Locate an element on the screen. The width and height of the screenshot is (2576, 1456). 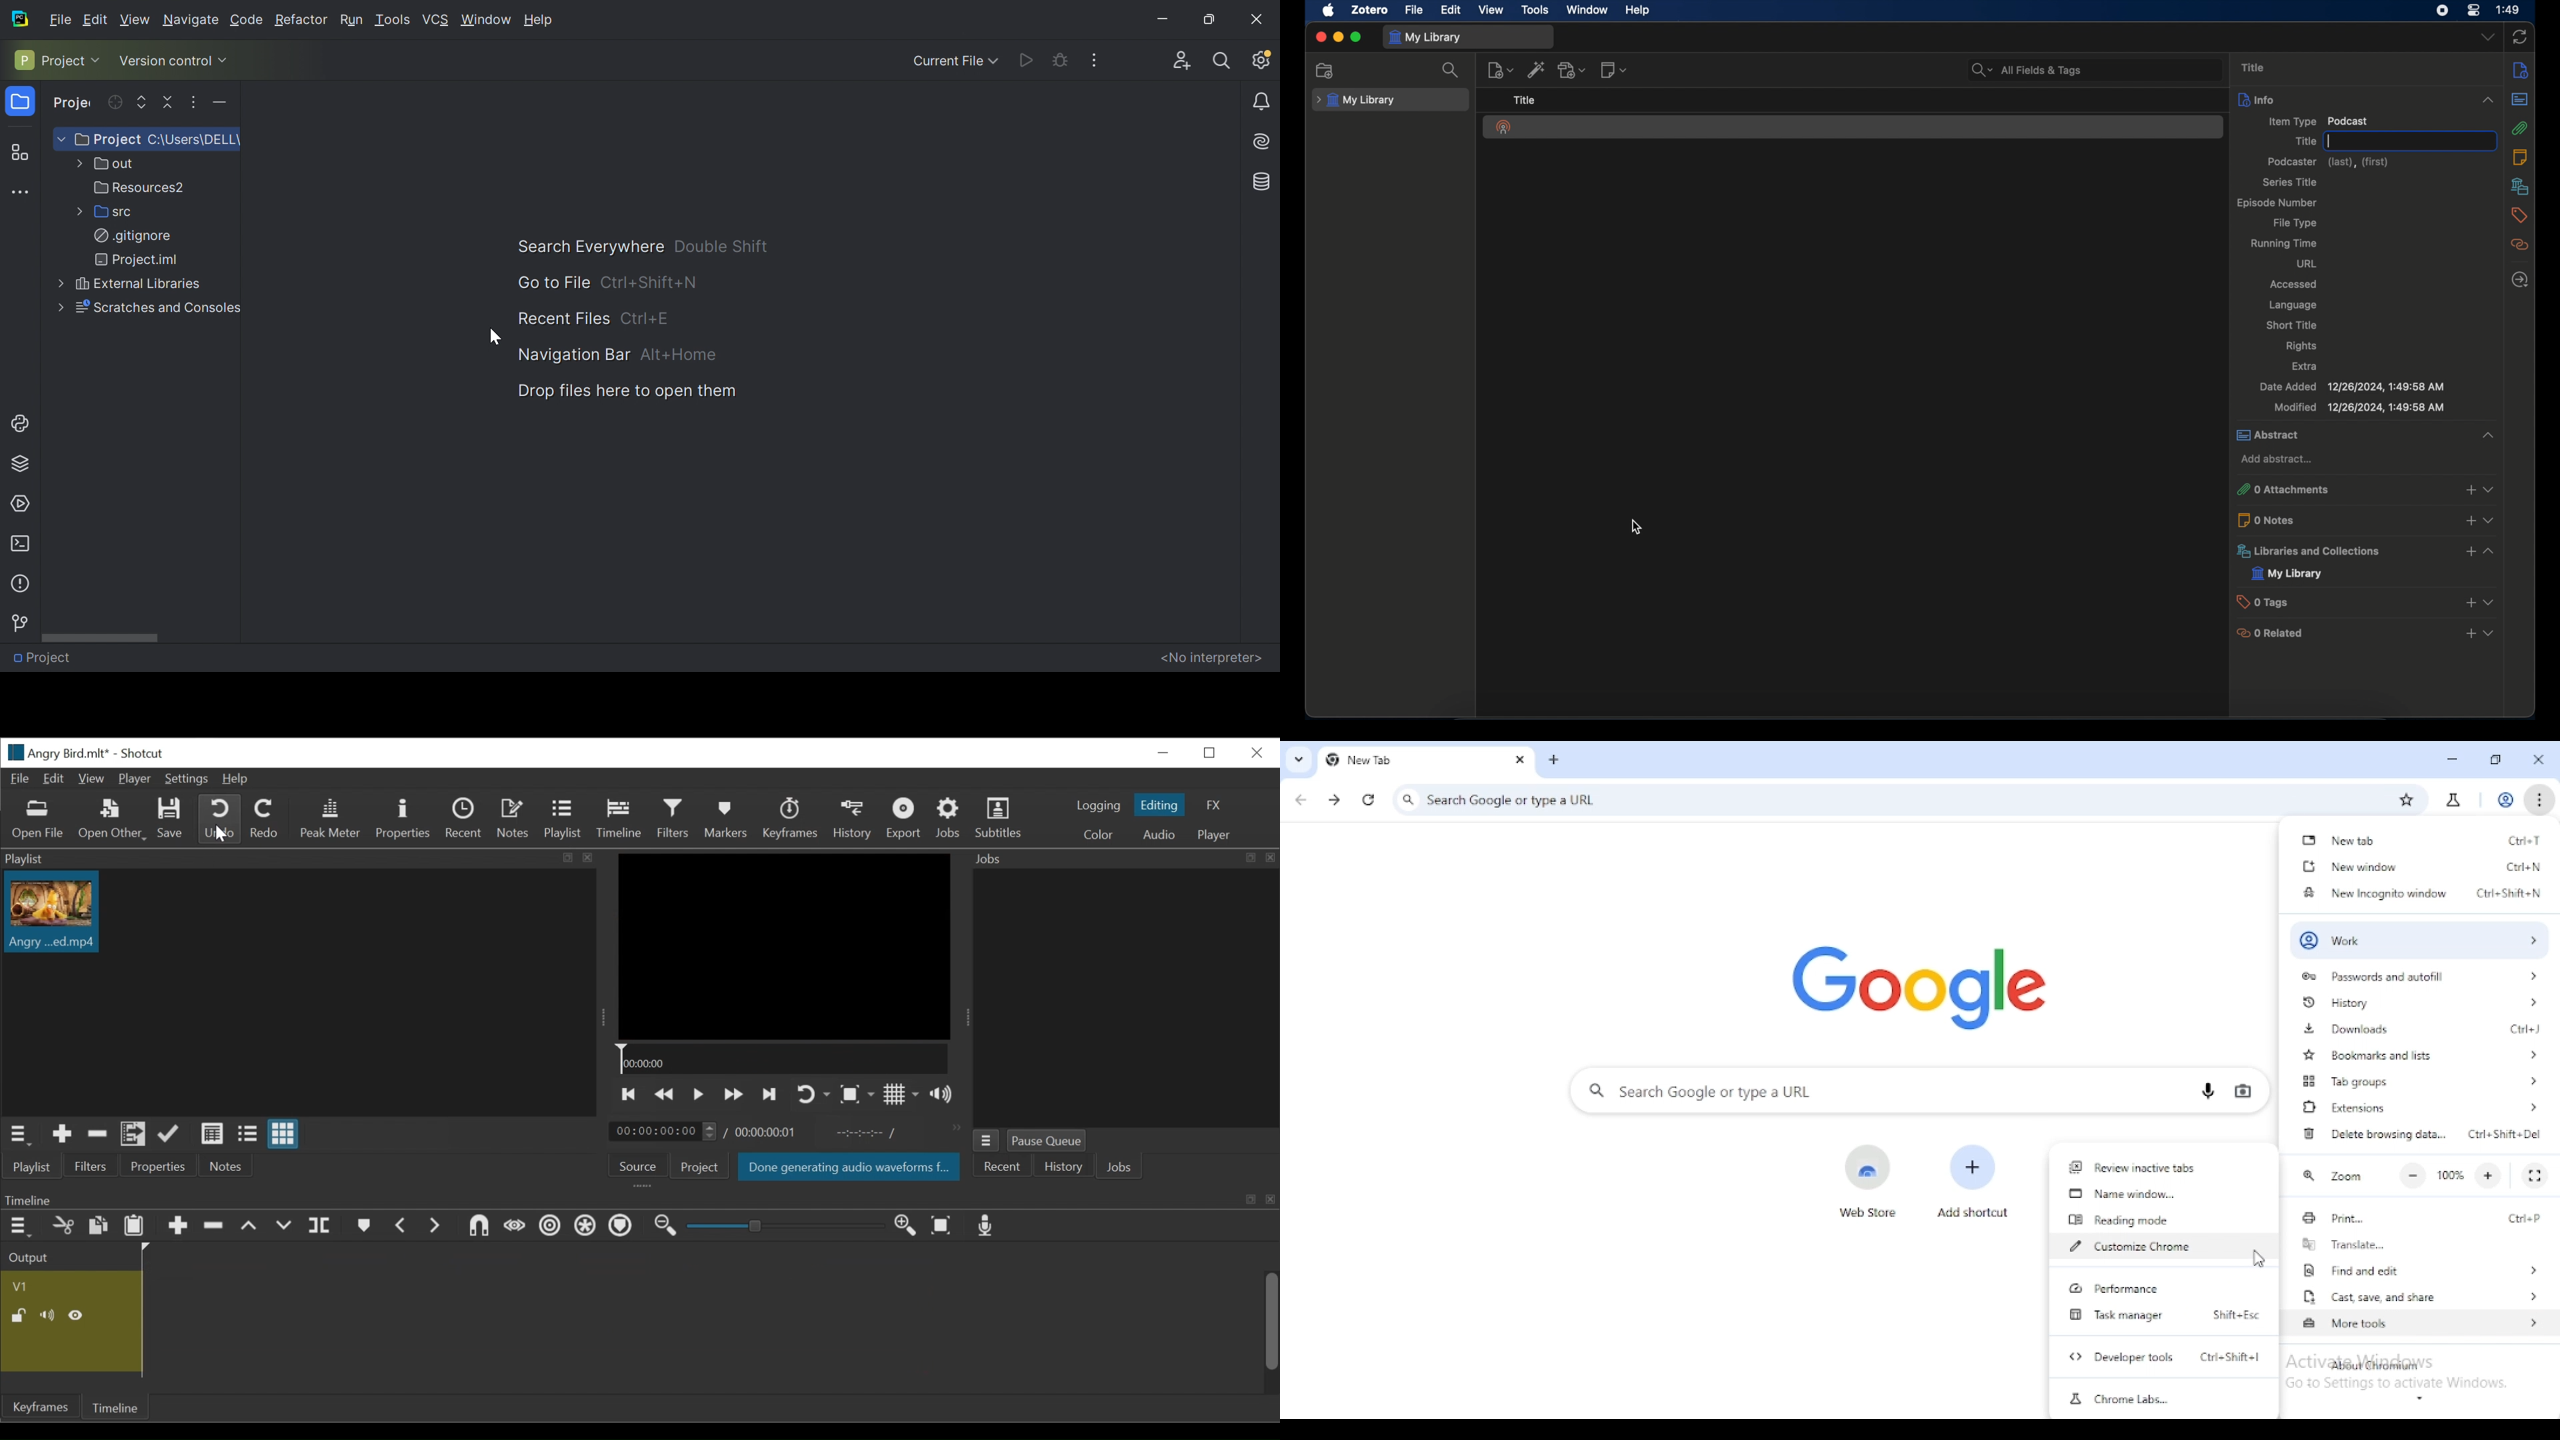
close is located at coordinates (1320, 37).